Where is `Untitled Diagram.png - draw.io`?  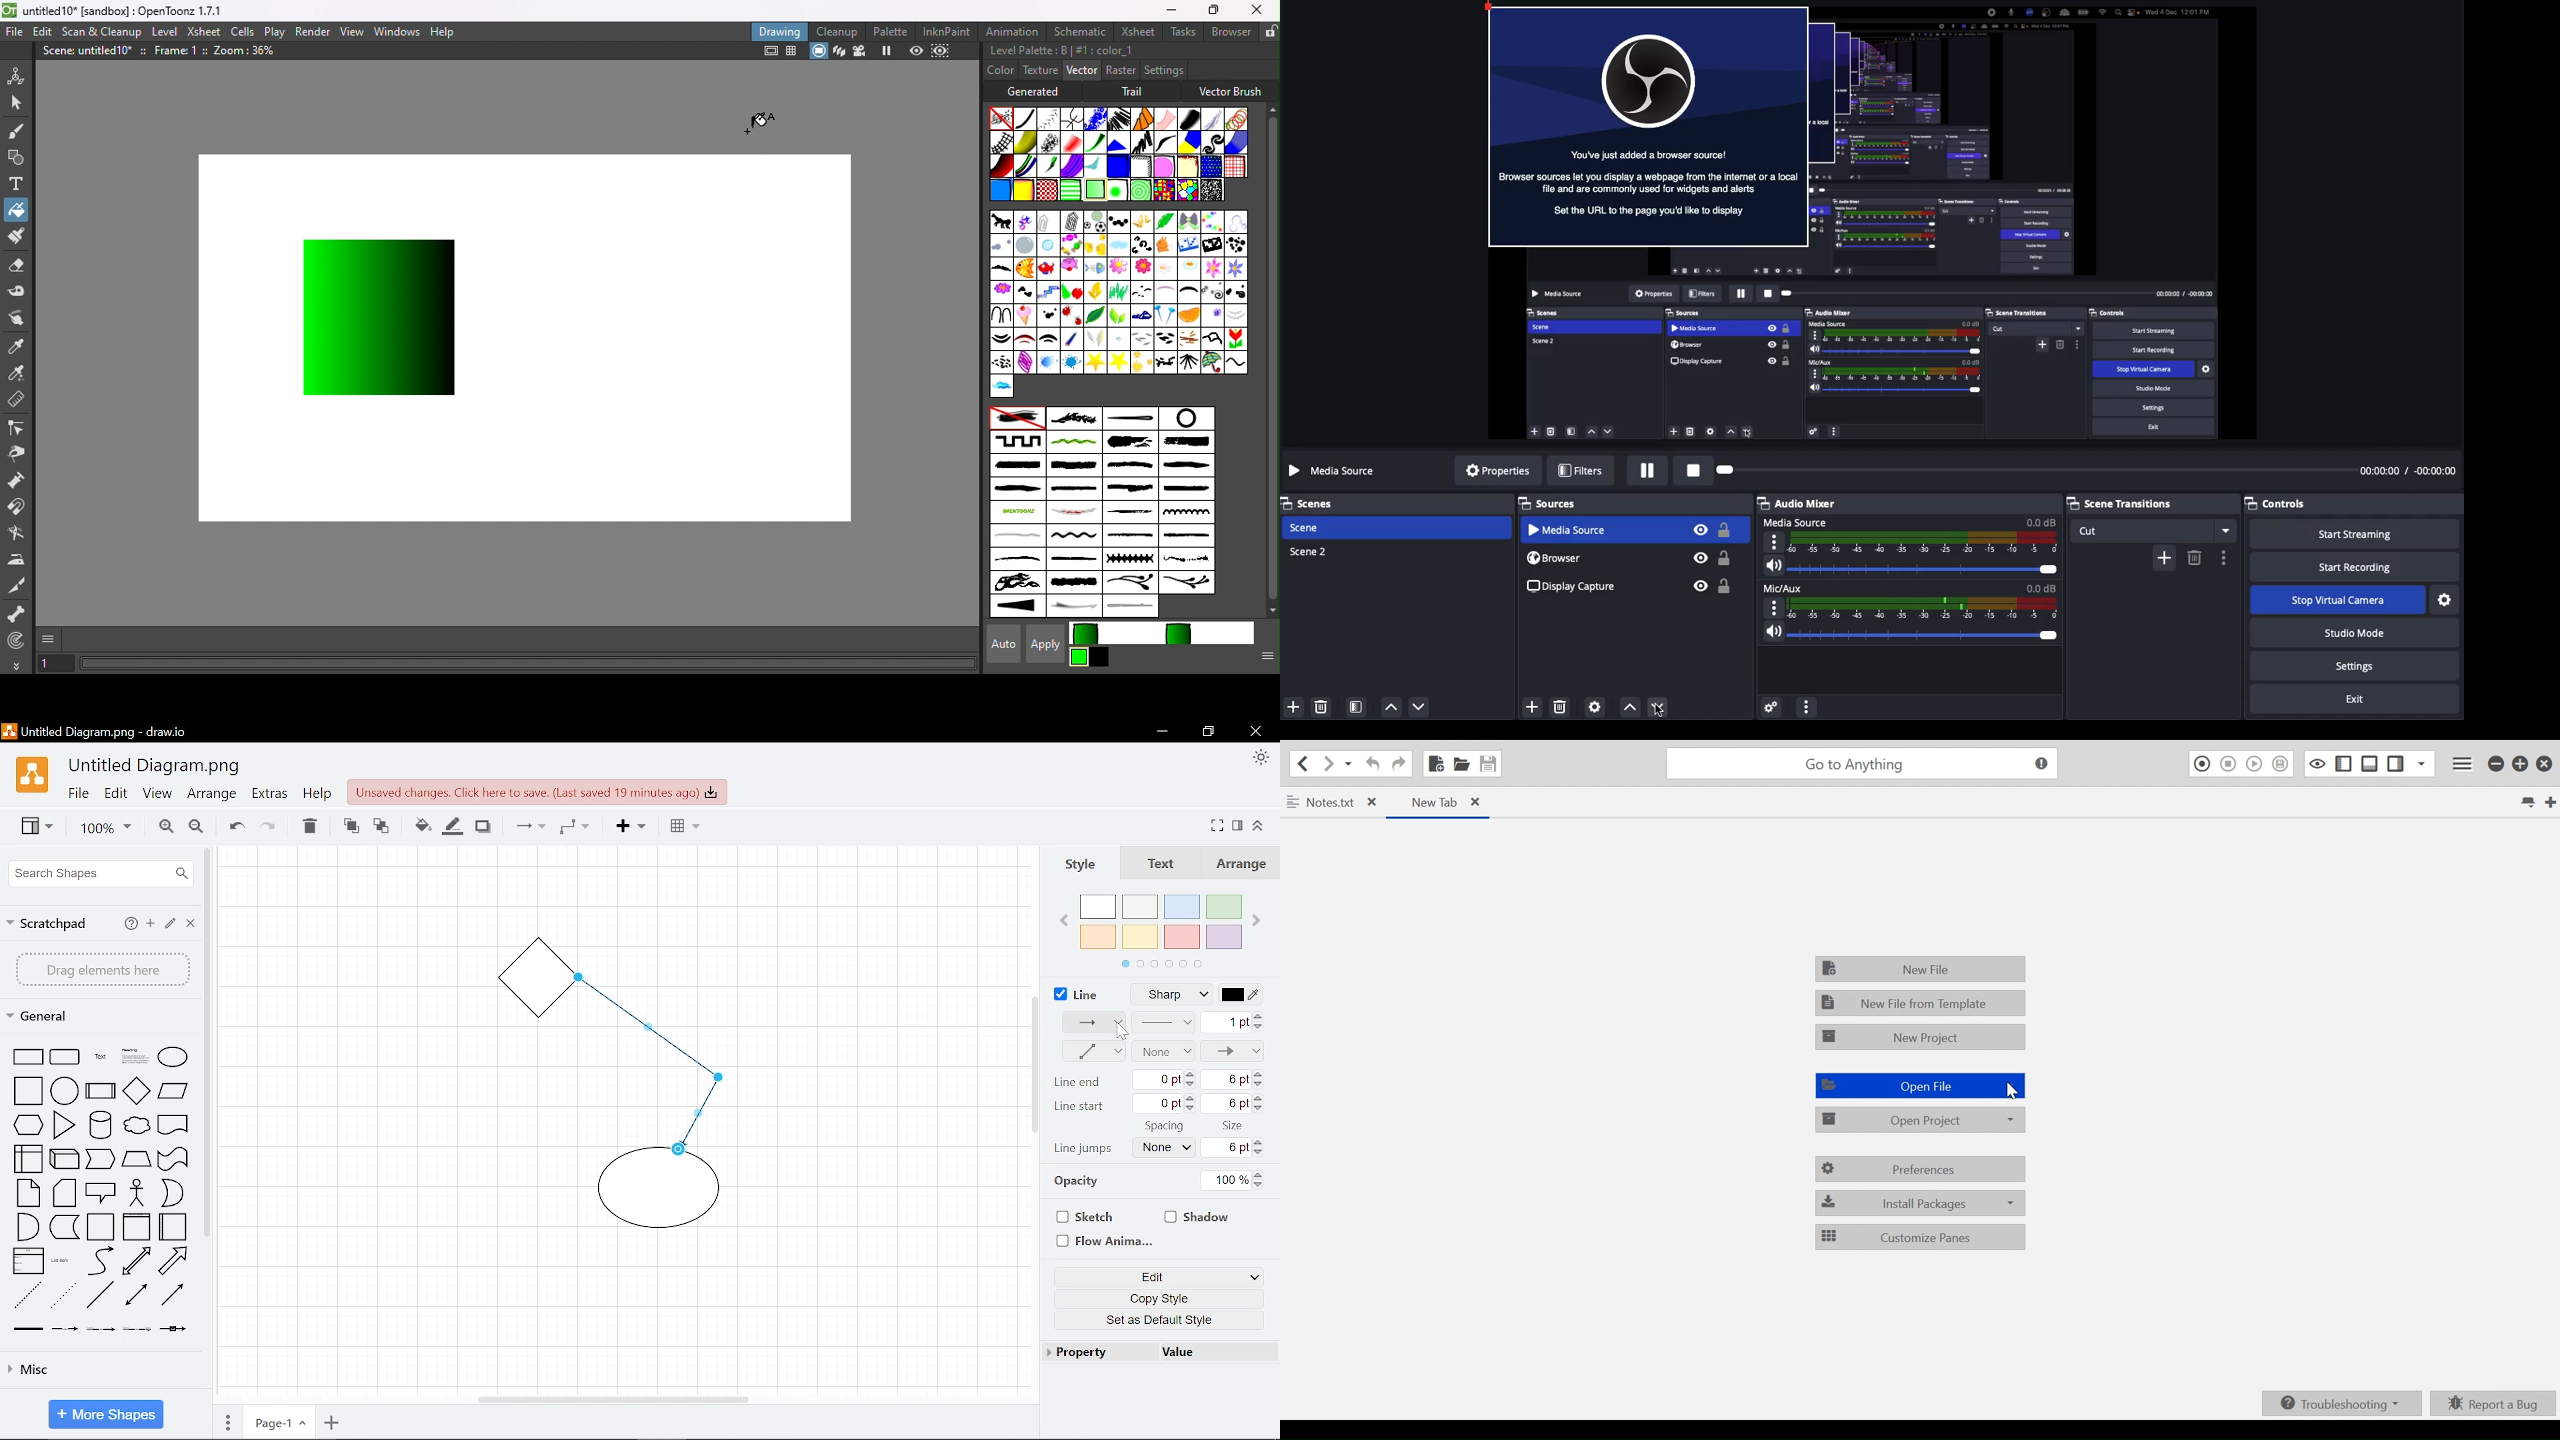 Untitled Diagram.png - draw.io is located at coordinates (109, 734).